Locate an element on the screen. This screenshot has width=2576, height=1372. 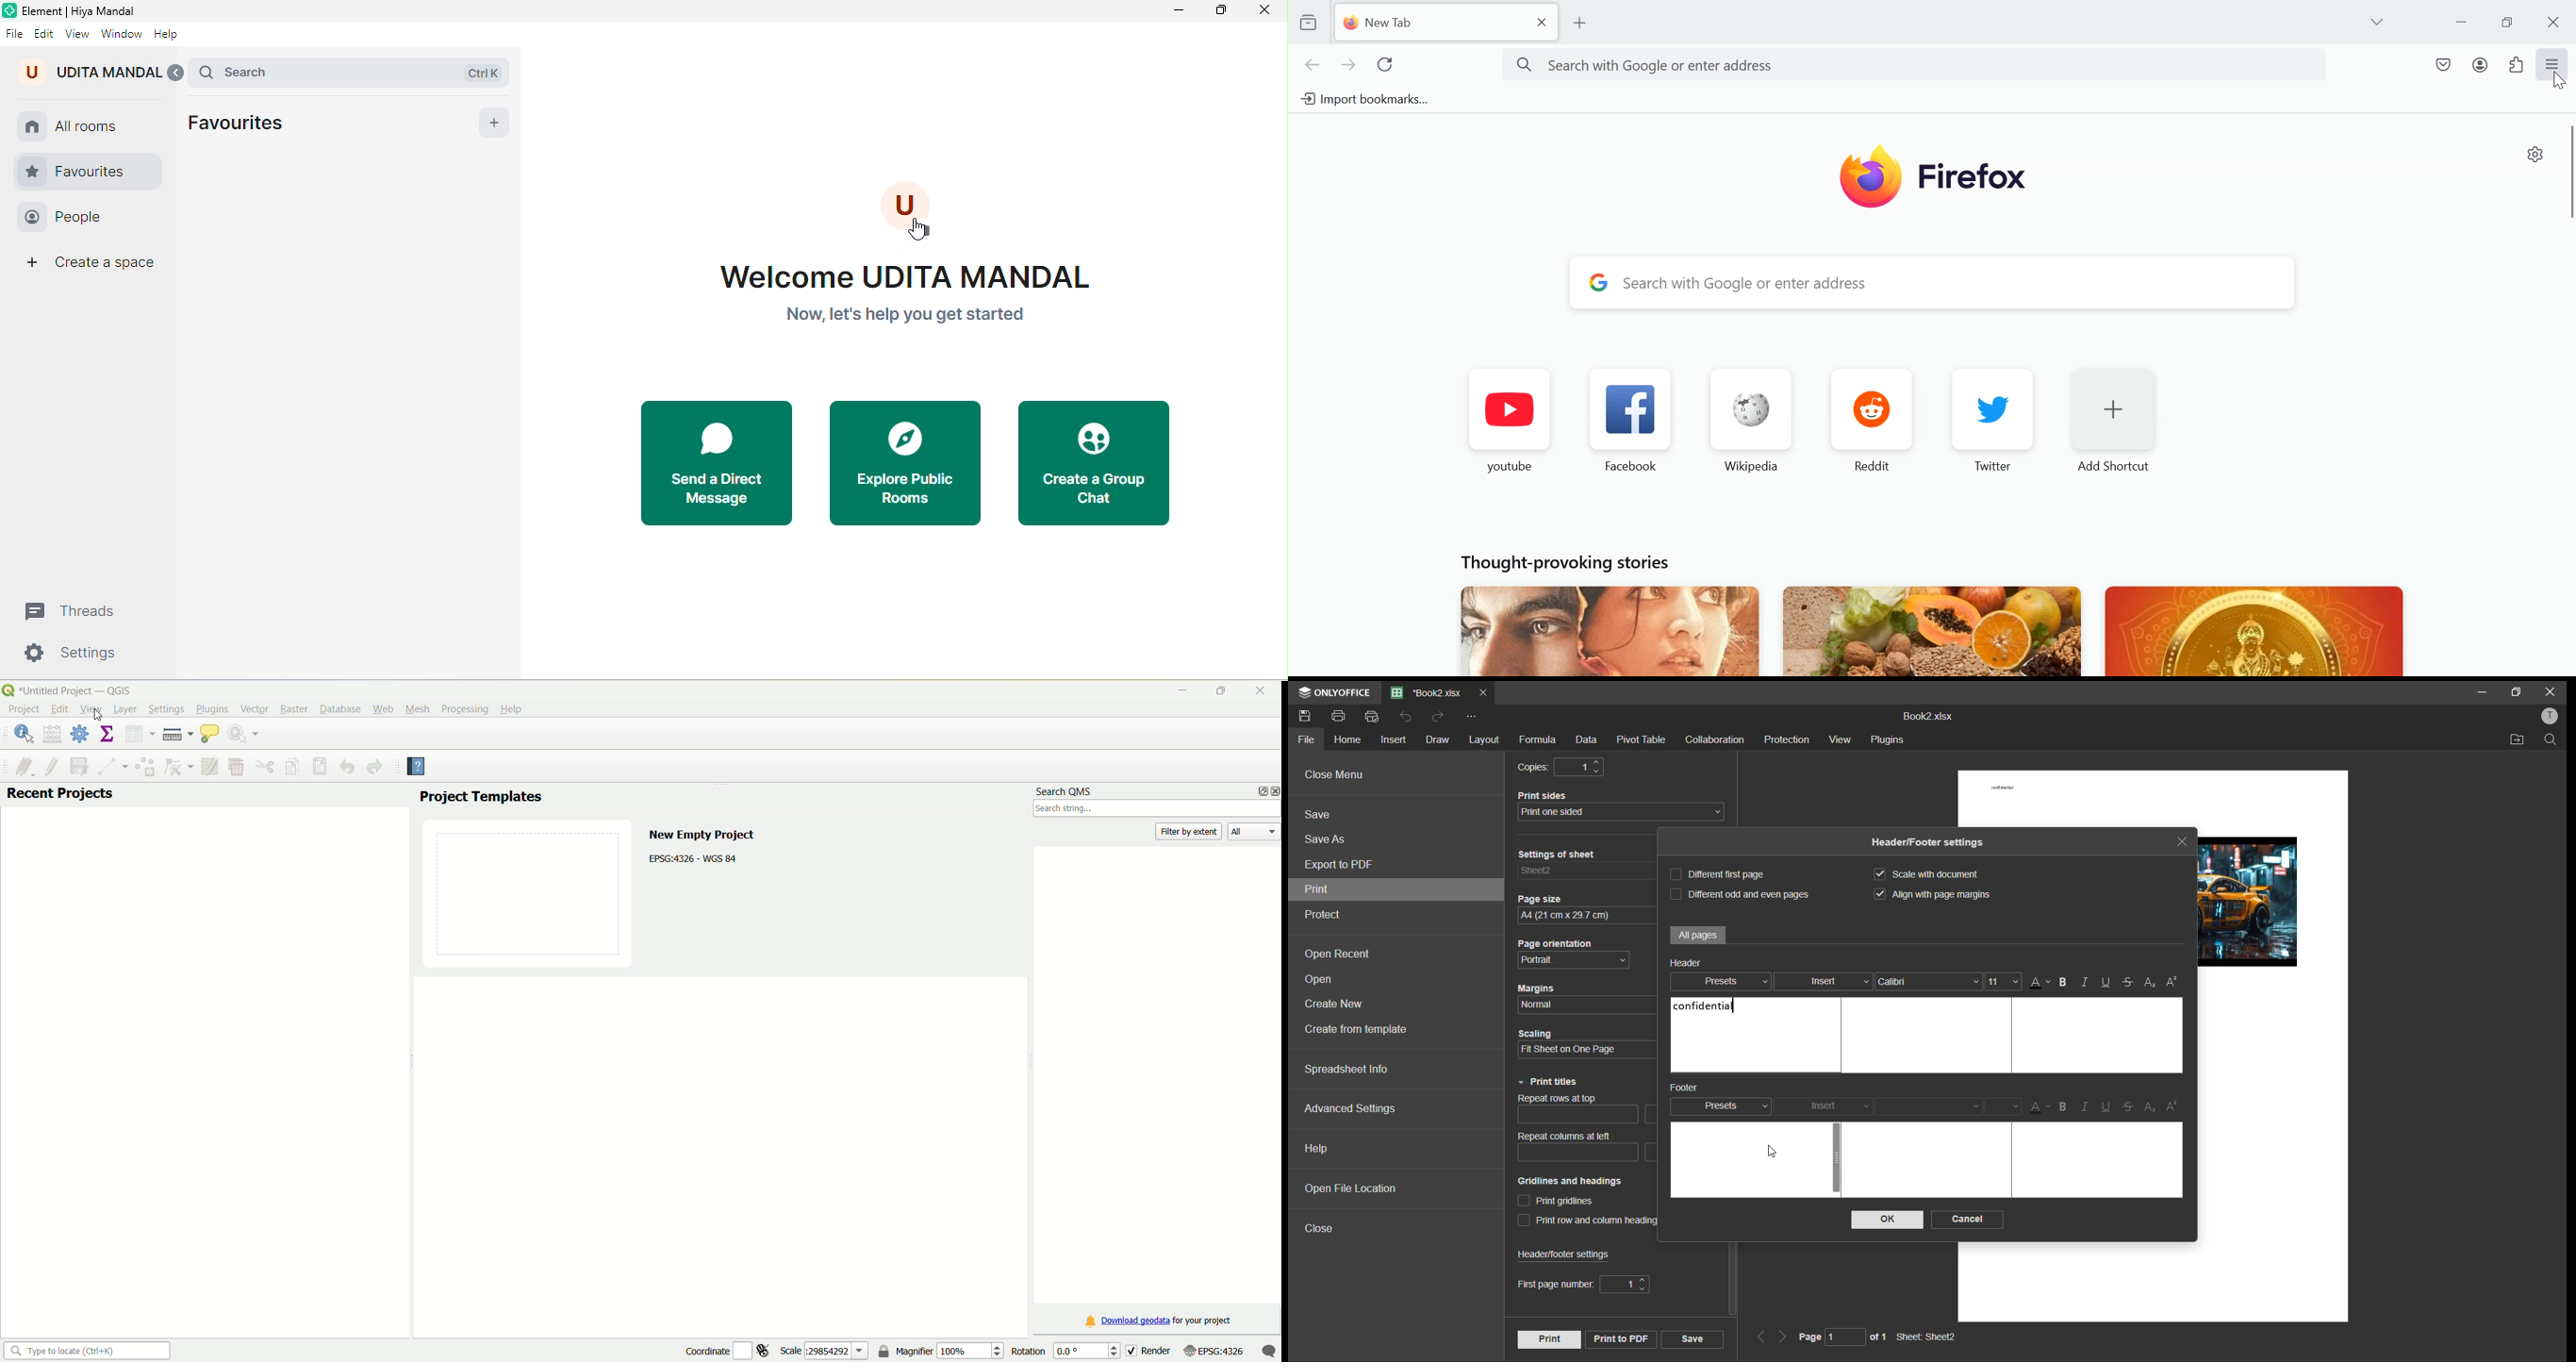
file is located at coordinates (14, 34).